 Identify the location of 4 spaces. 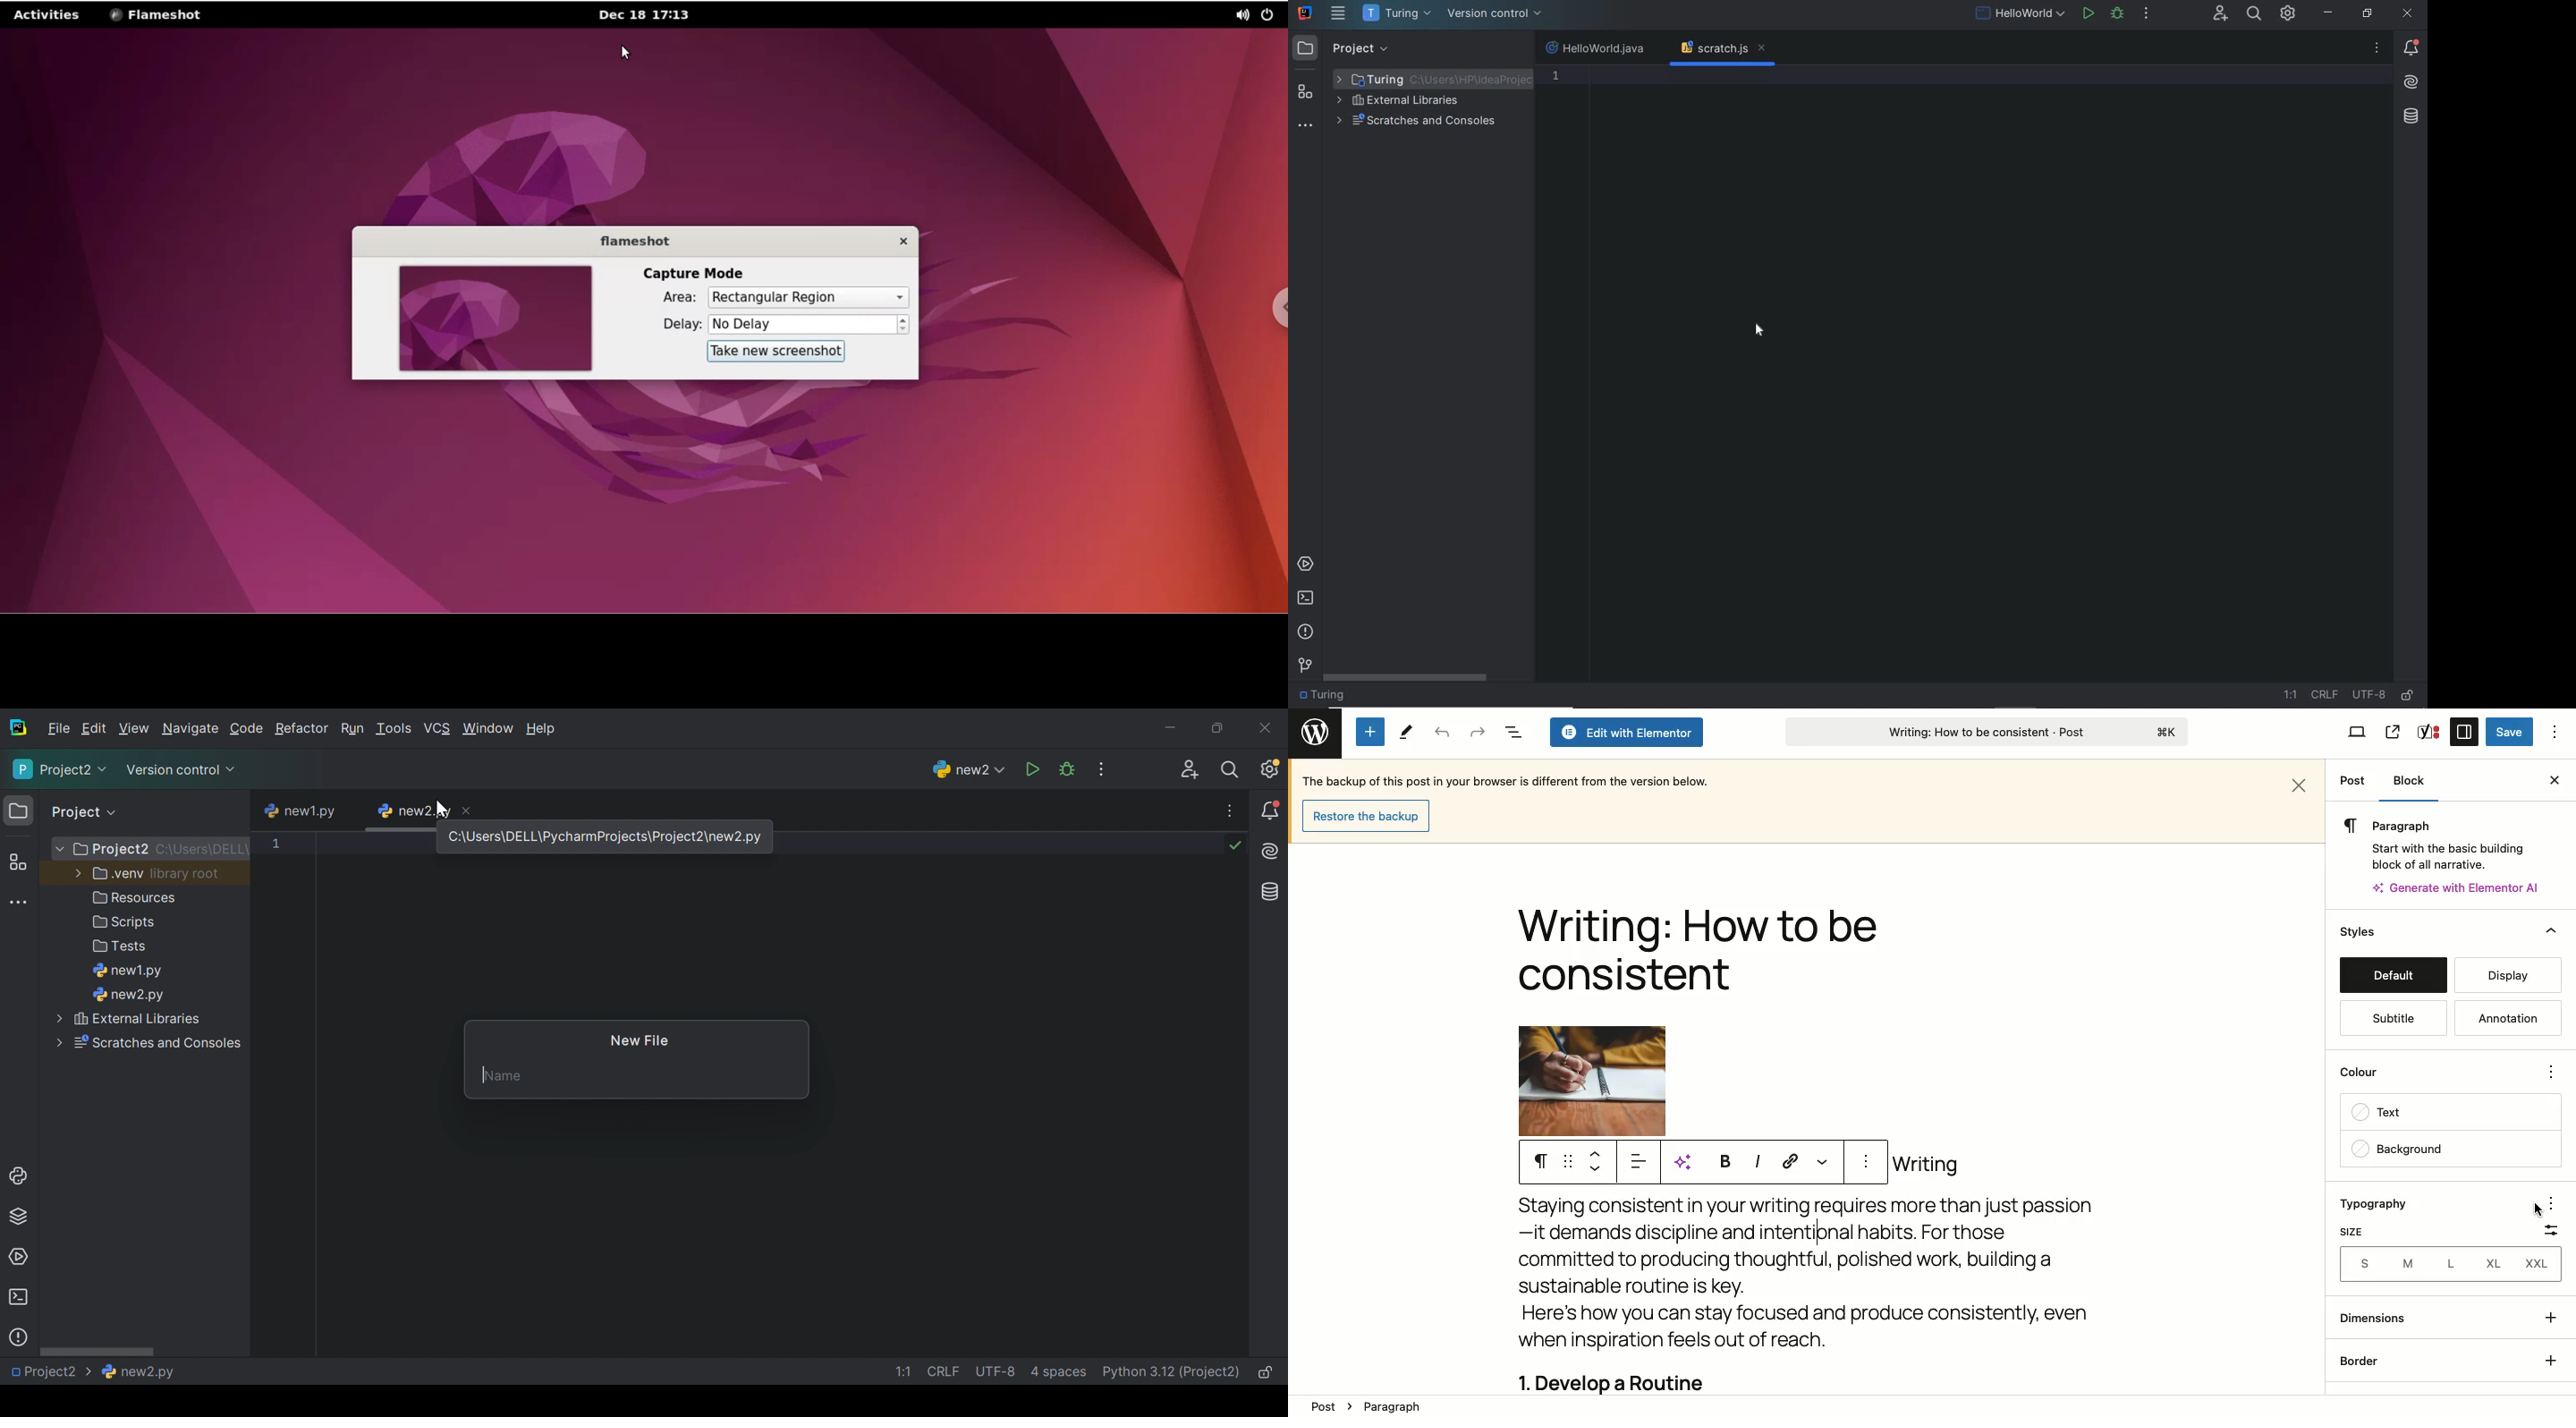
(1059, 1374).